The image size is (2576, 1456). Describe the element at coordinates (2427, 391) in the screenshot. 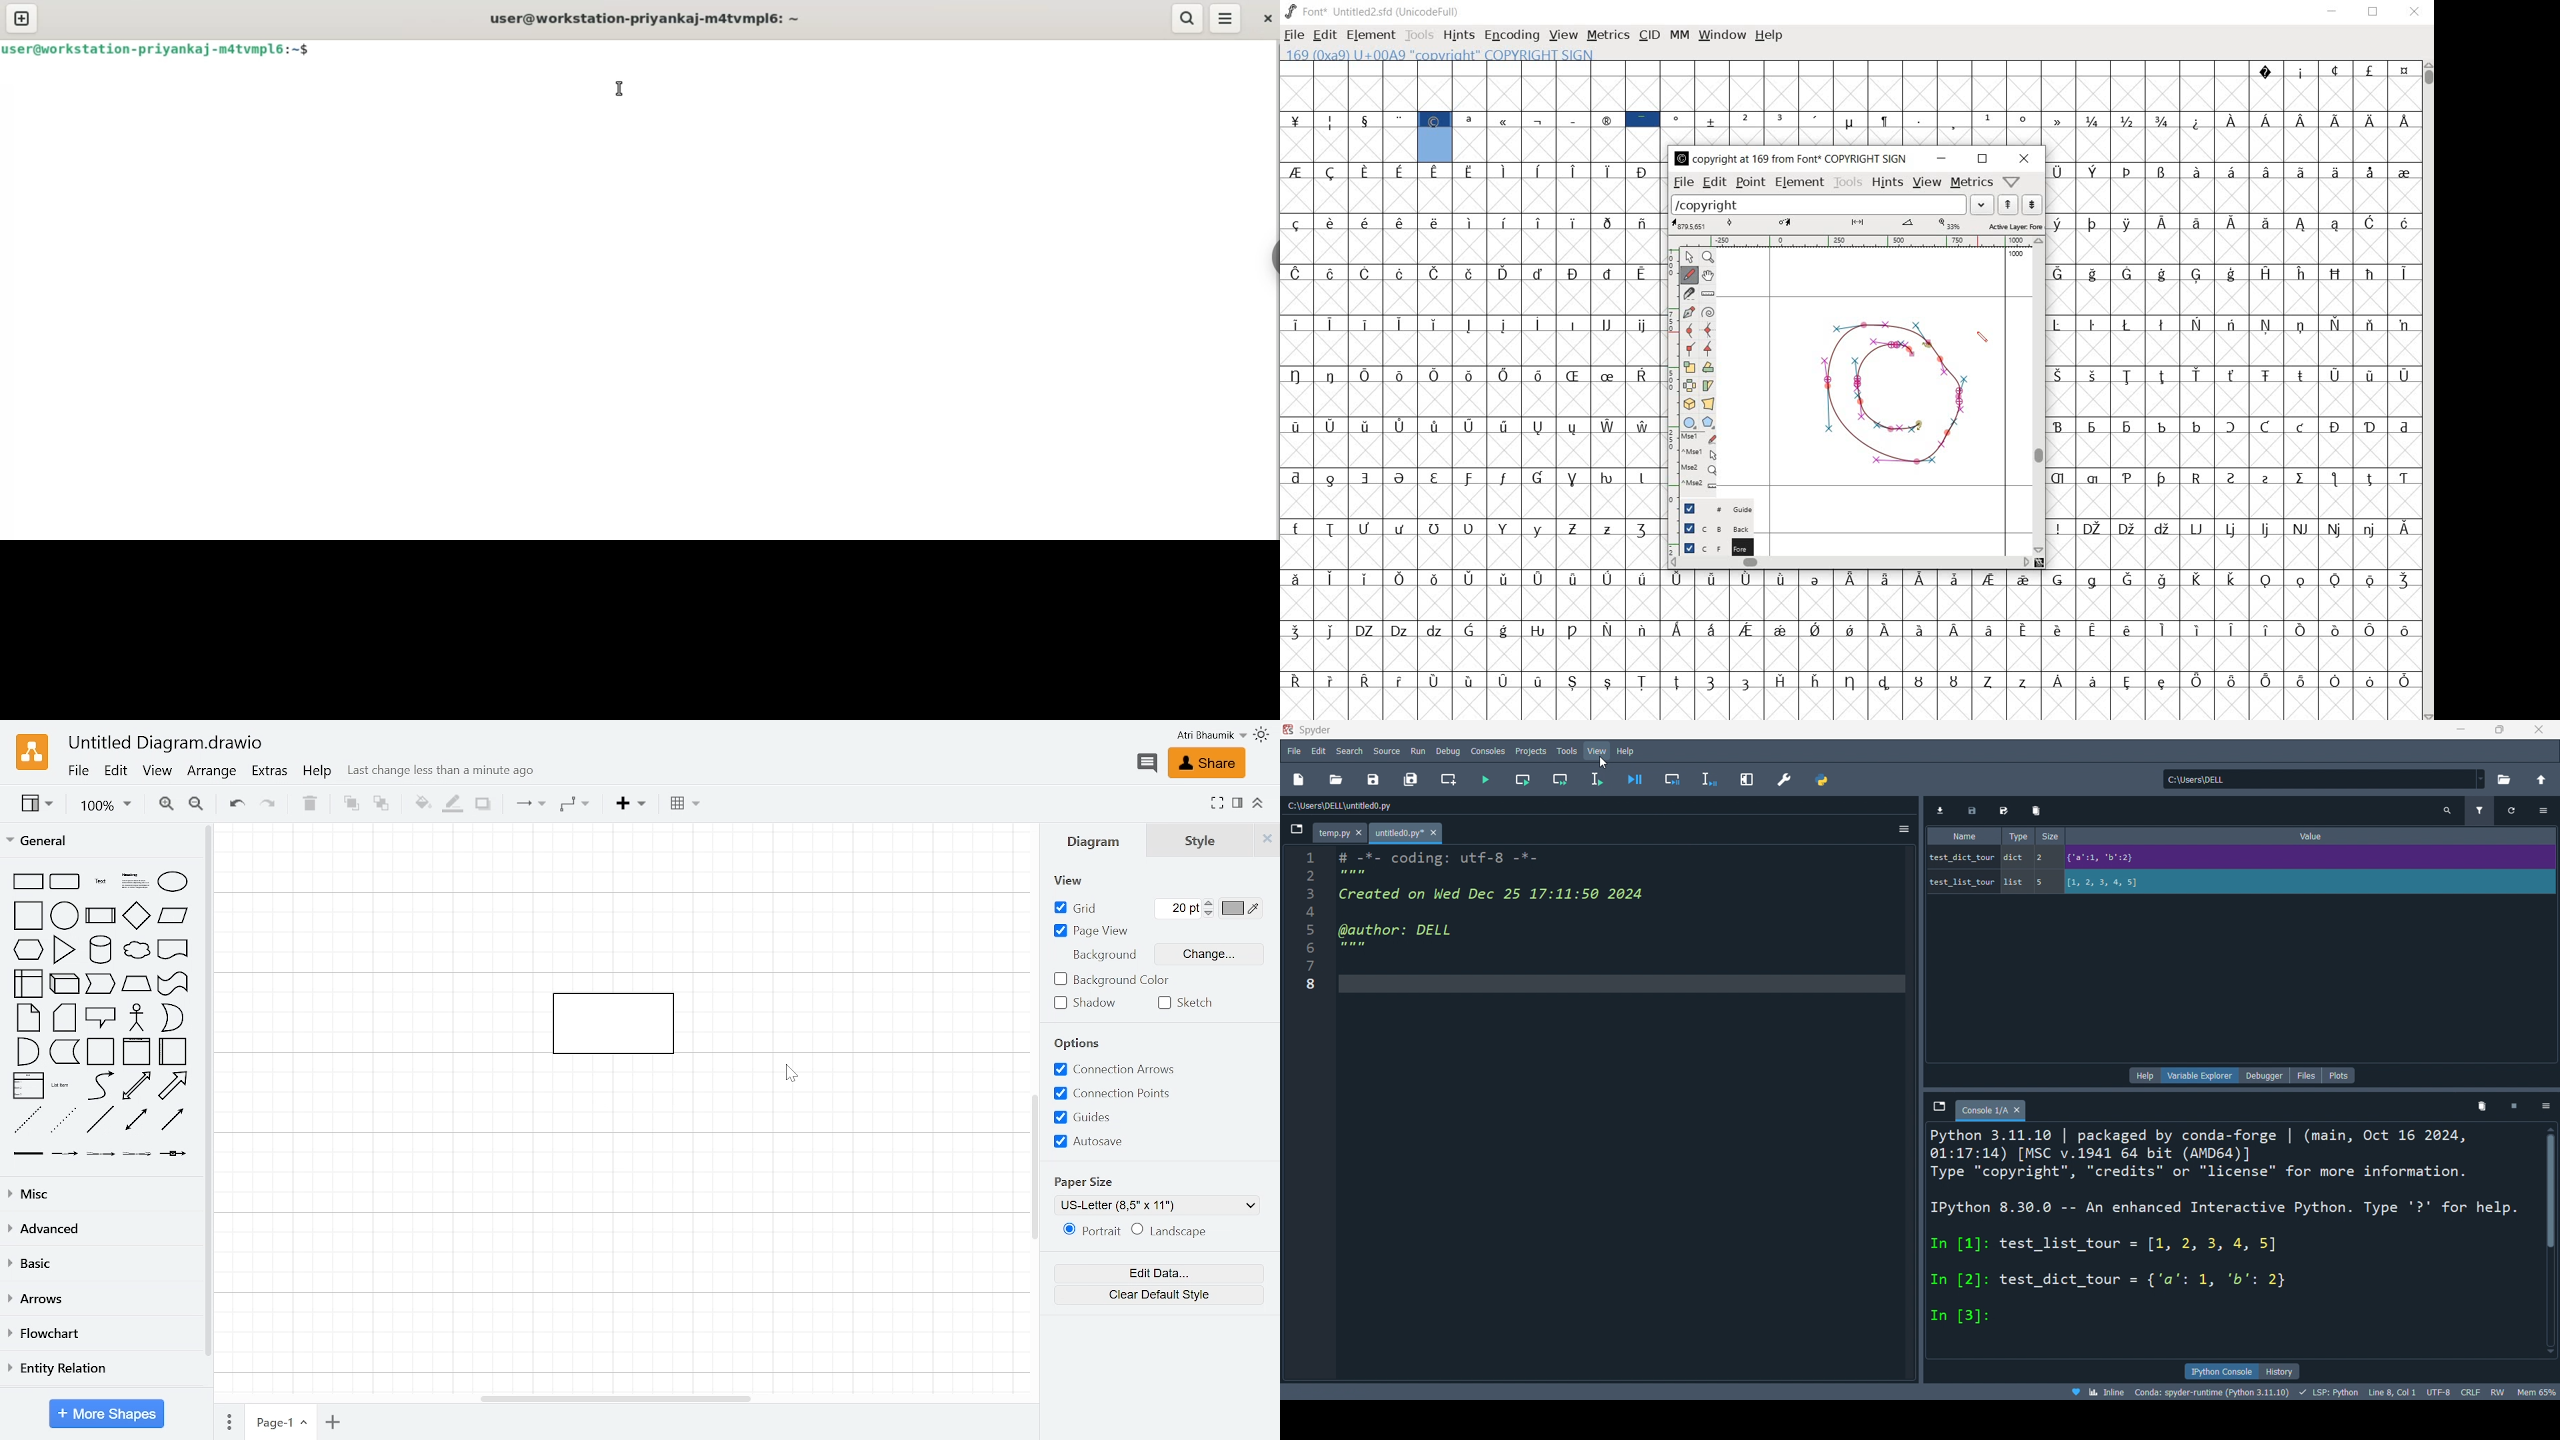

I see `scrollbar` at that location.